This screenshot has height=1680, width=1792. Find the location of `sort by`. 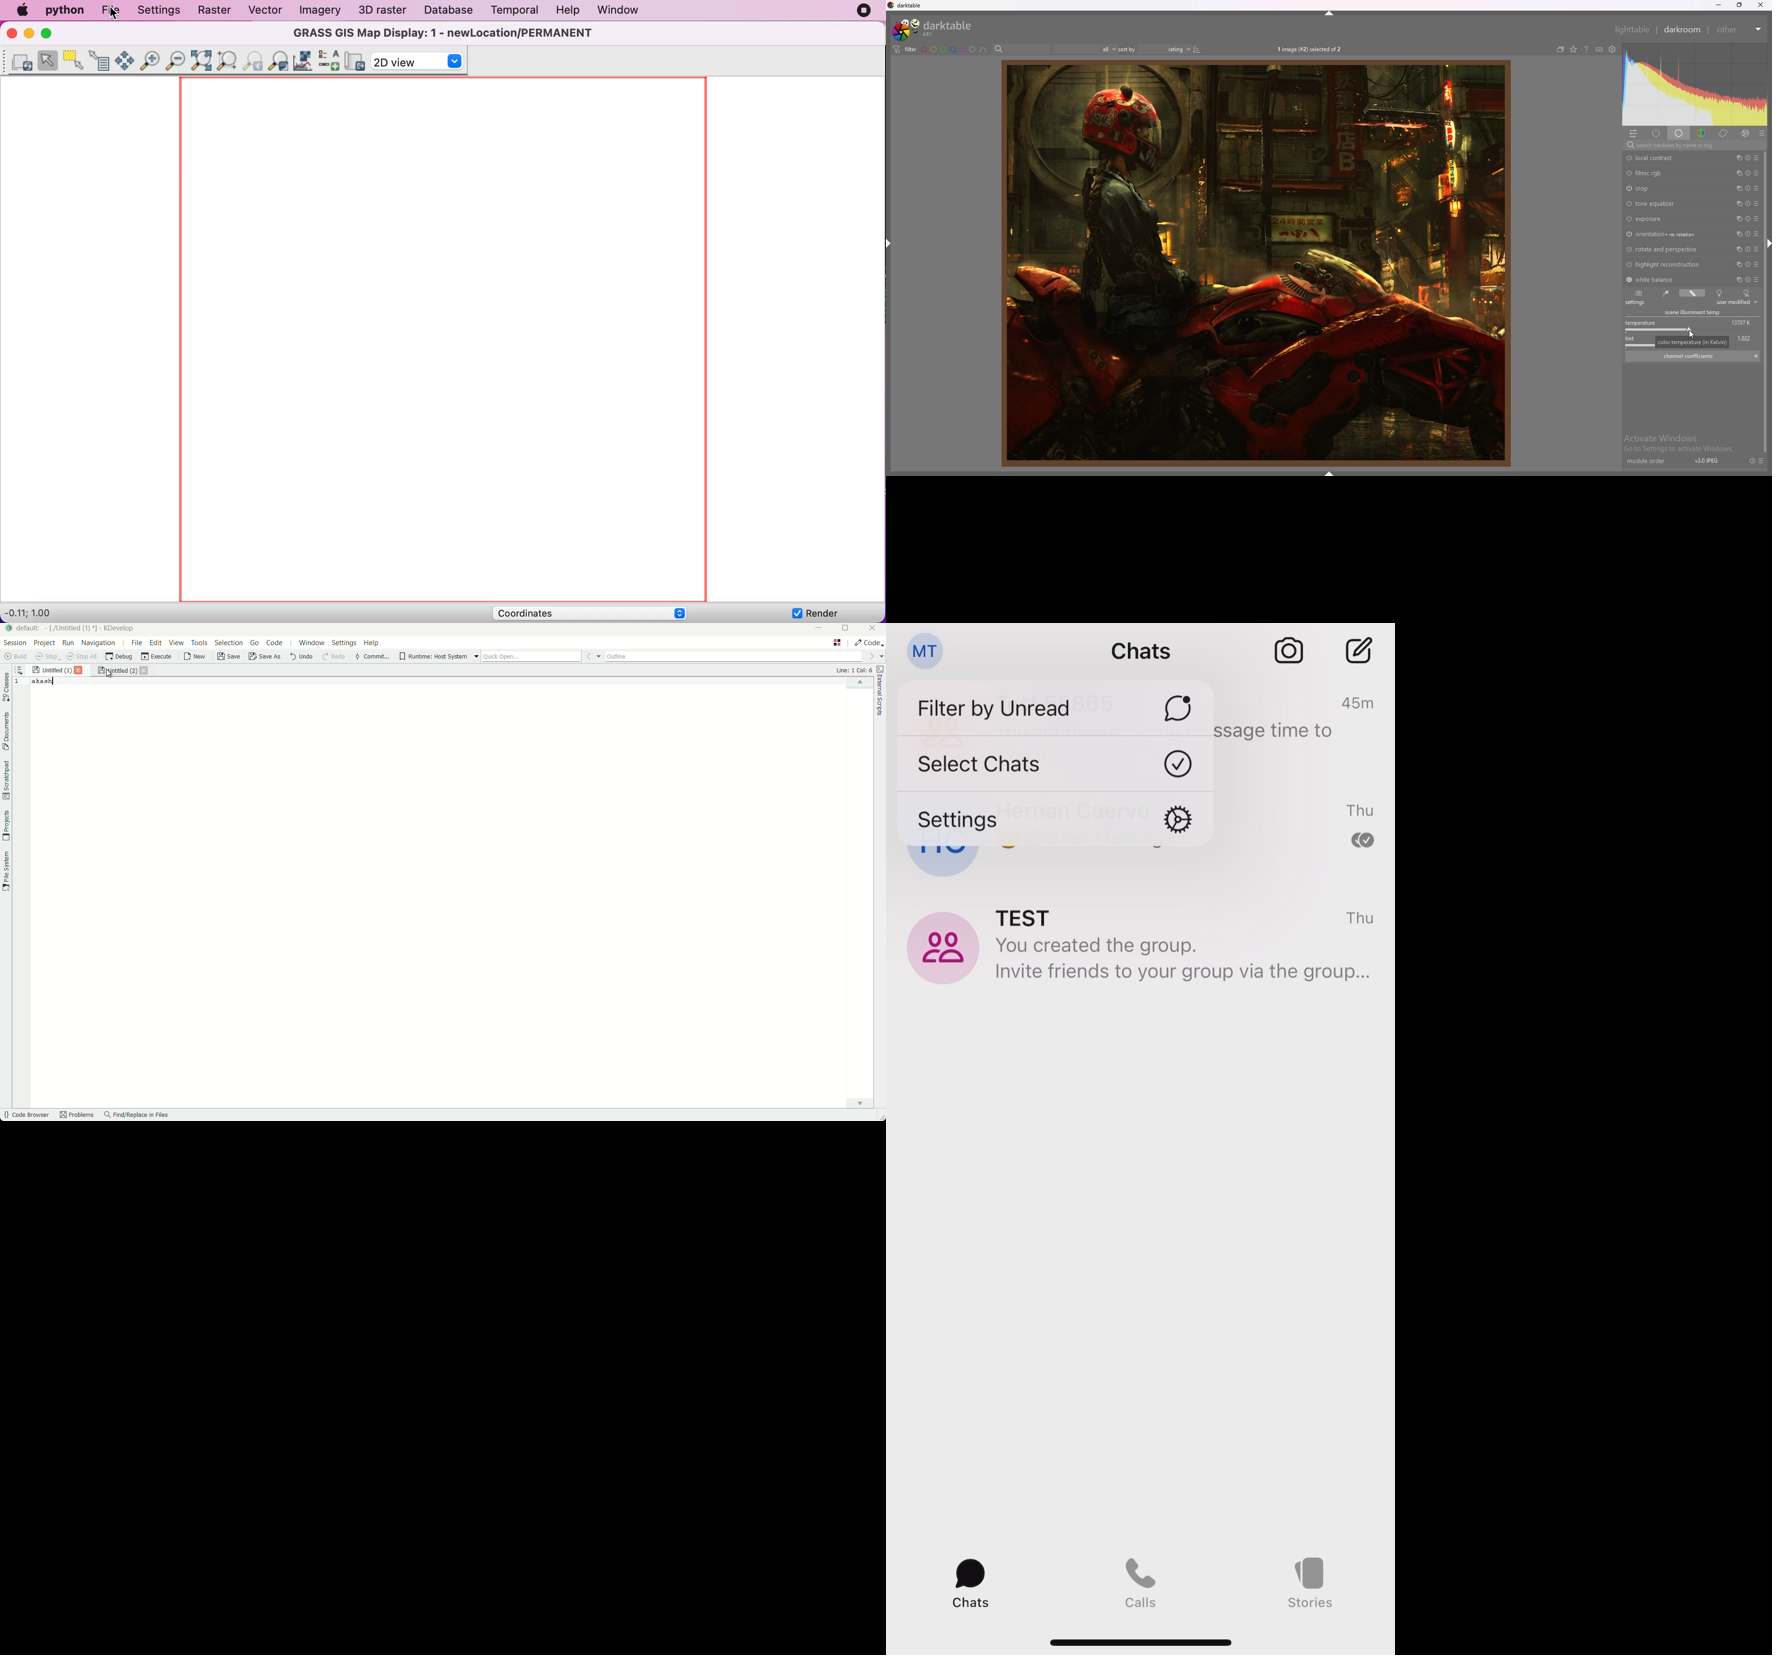

sort by is located at coordinates (1155, 49).